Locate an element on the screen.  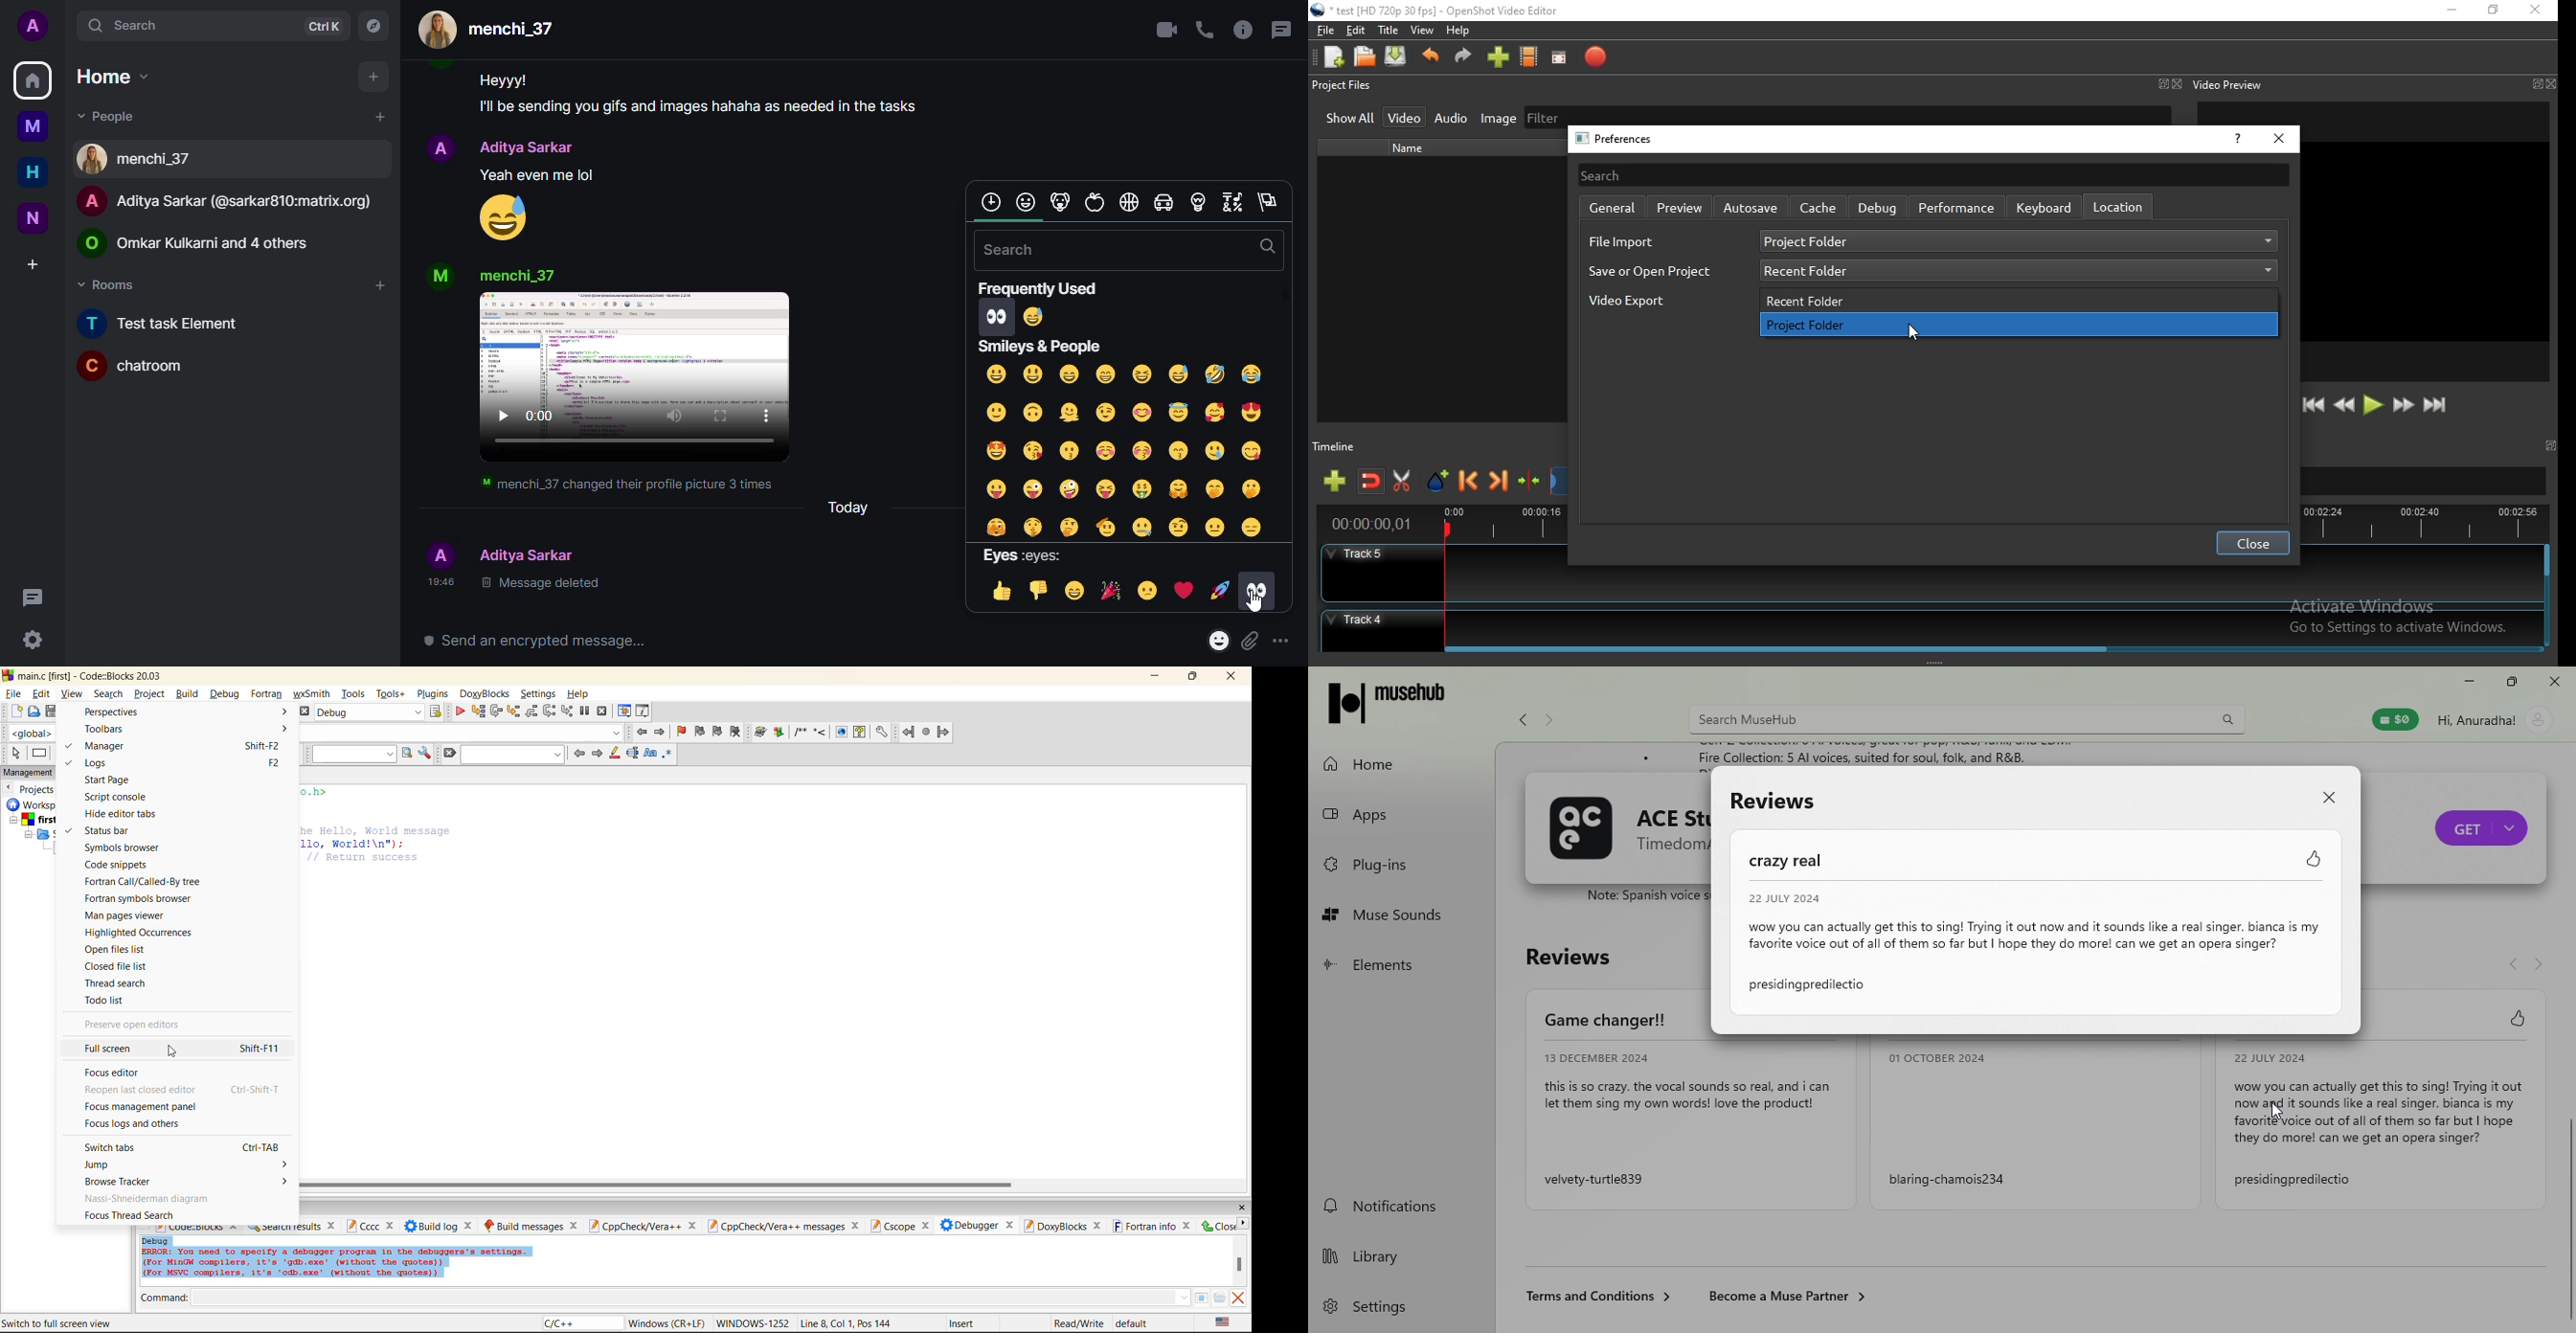
close is located at coordinates (1233, 676).